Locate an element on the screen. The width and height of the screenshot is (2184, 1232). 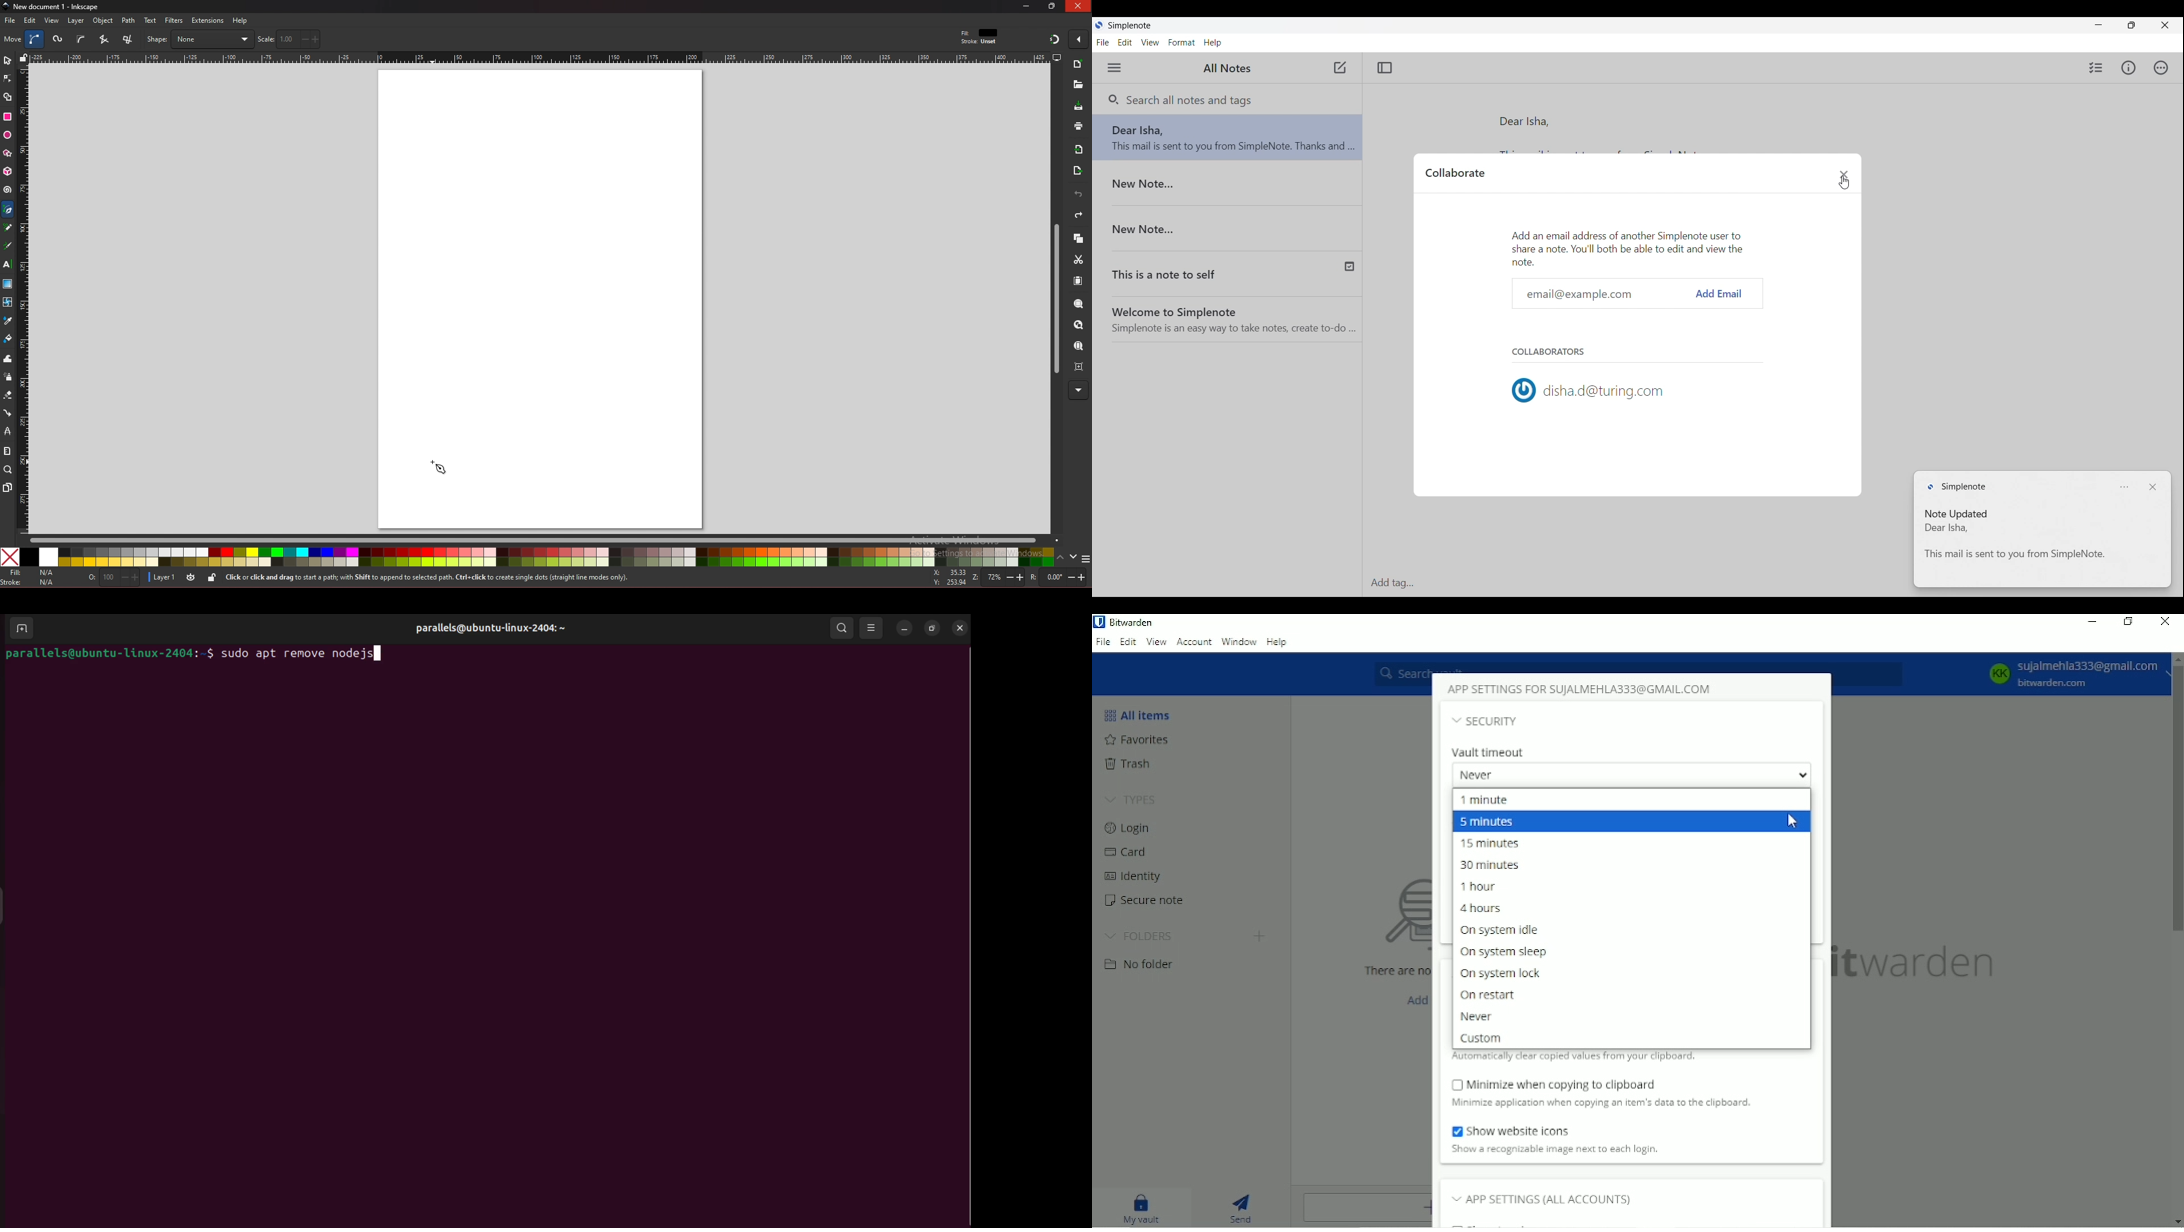
copy is located at coordinates (1078, 239).